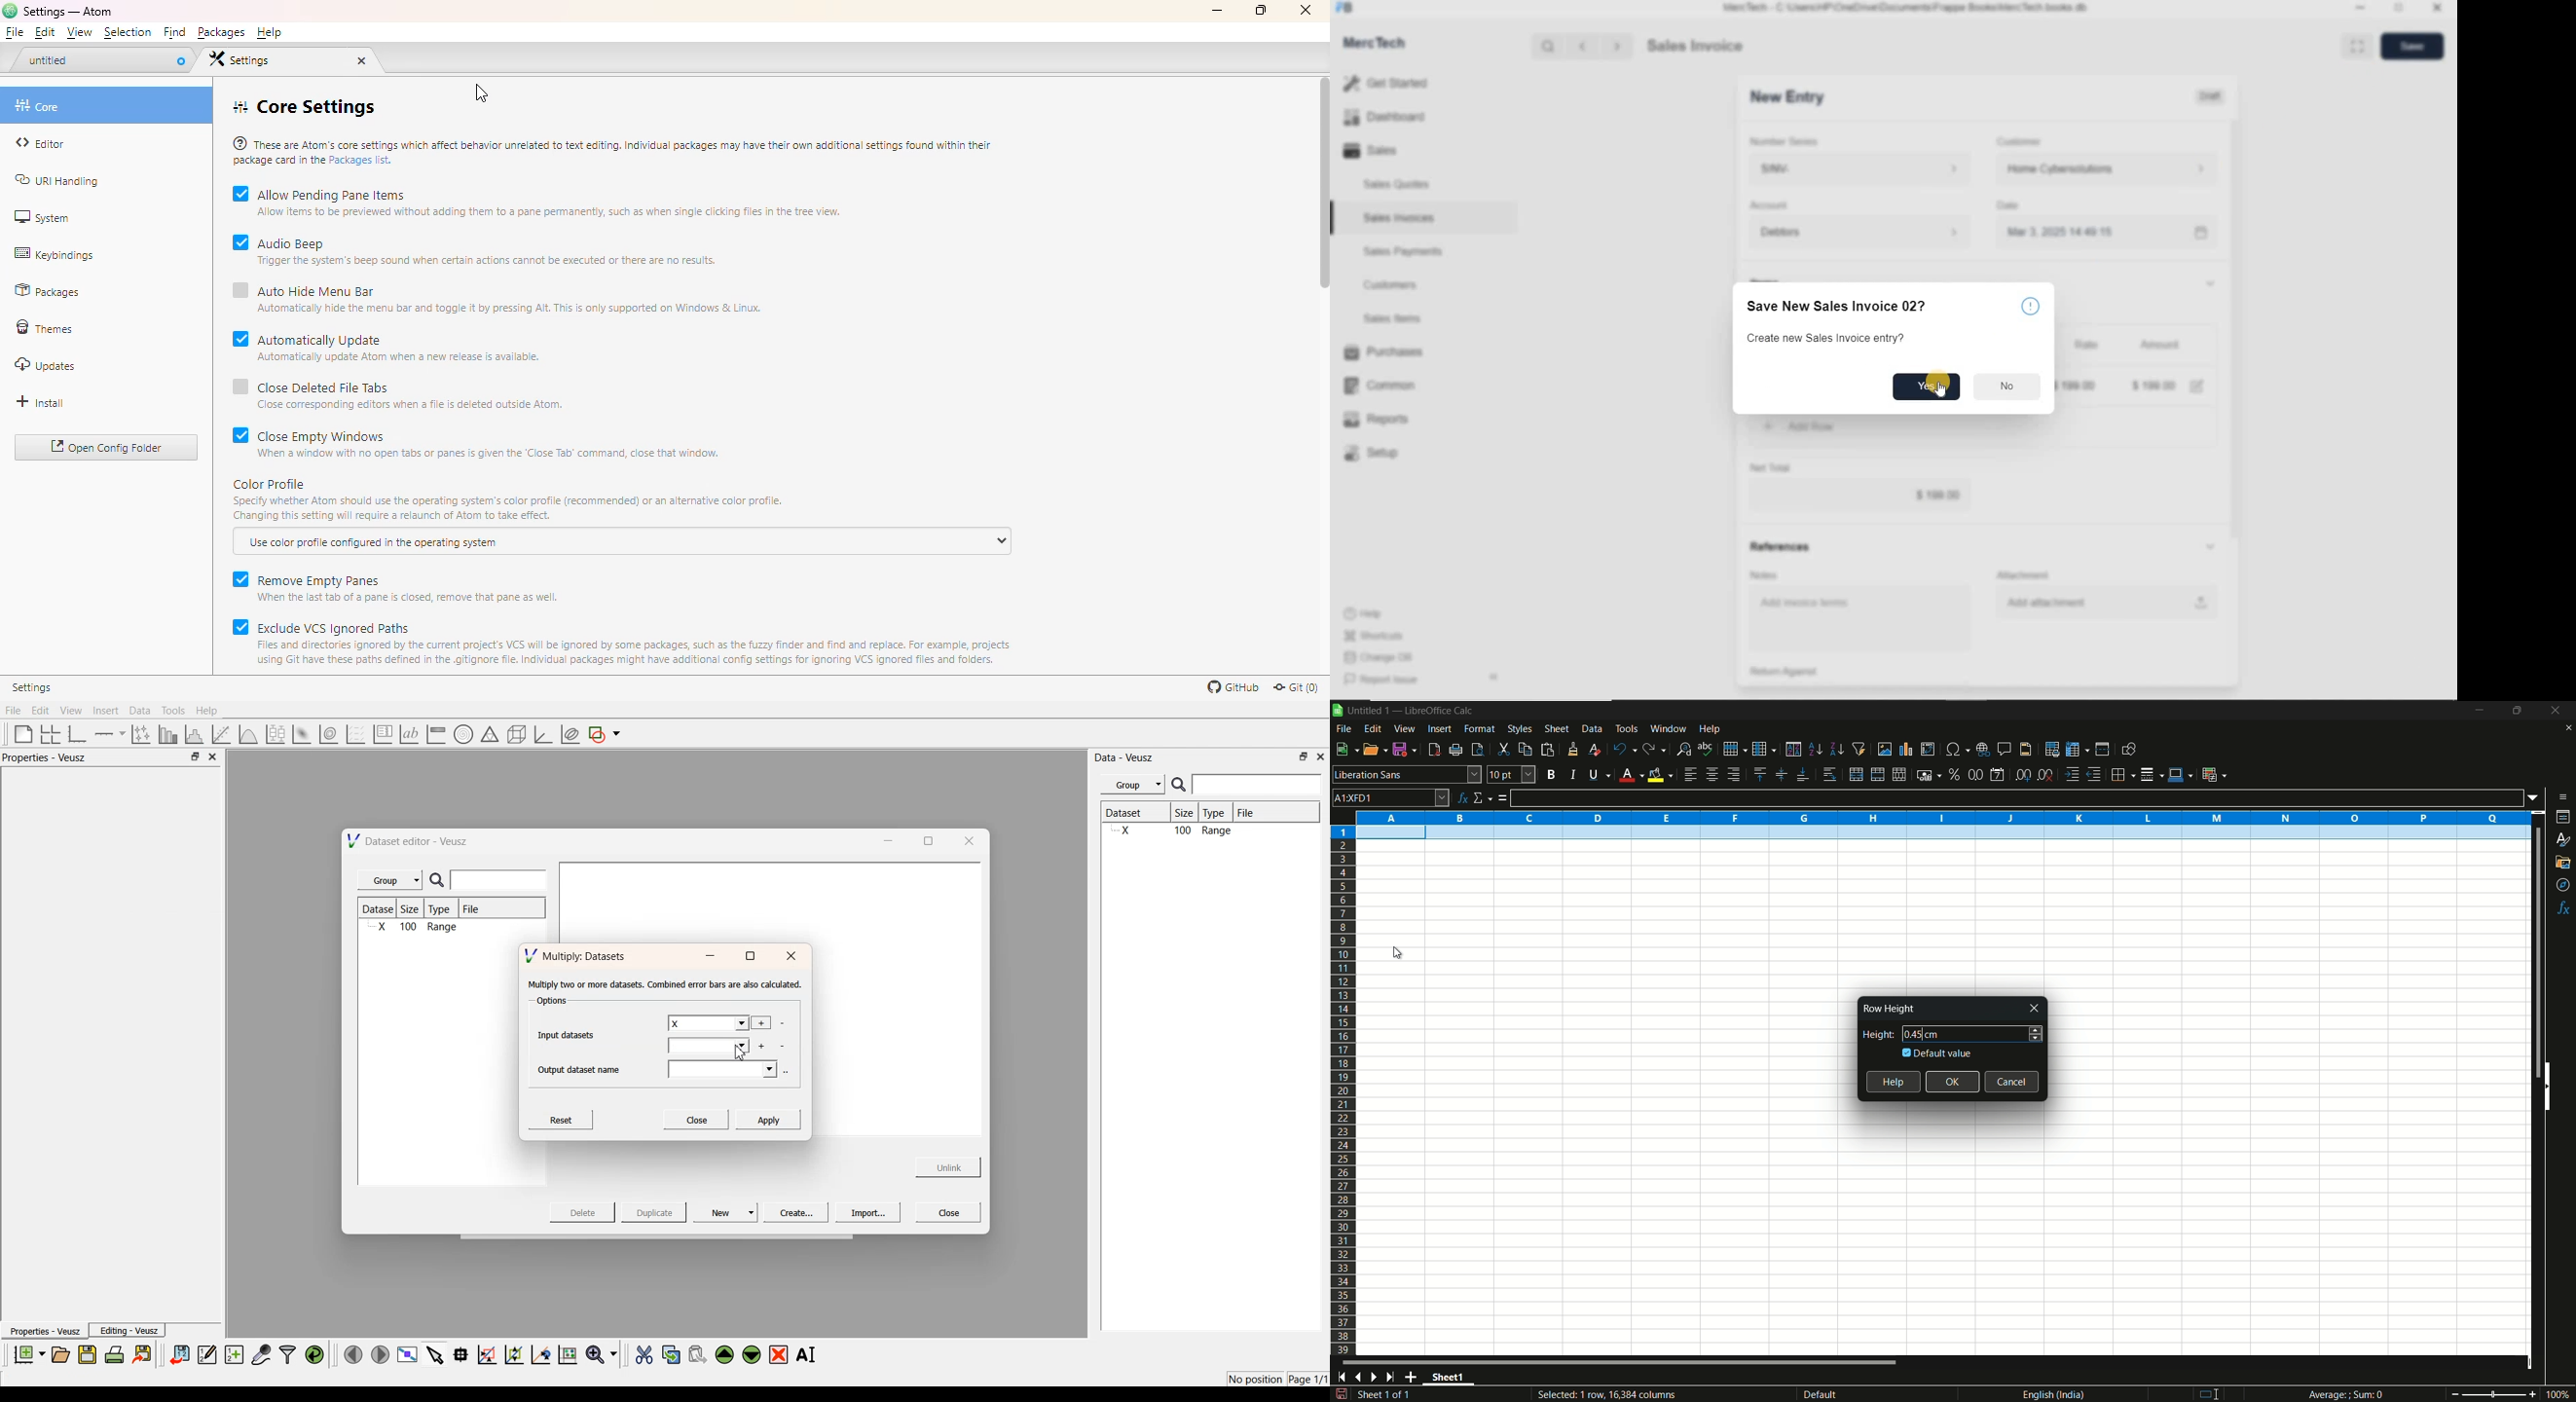  I want to click on New Entry, so click(1786, 97).